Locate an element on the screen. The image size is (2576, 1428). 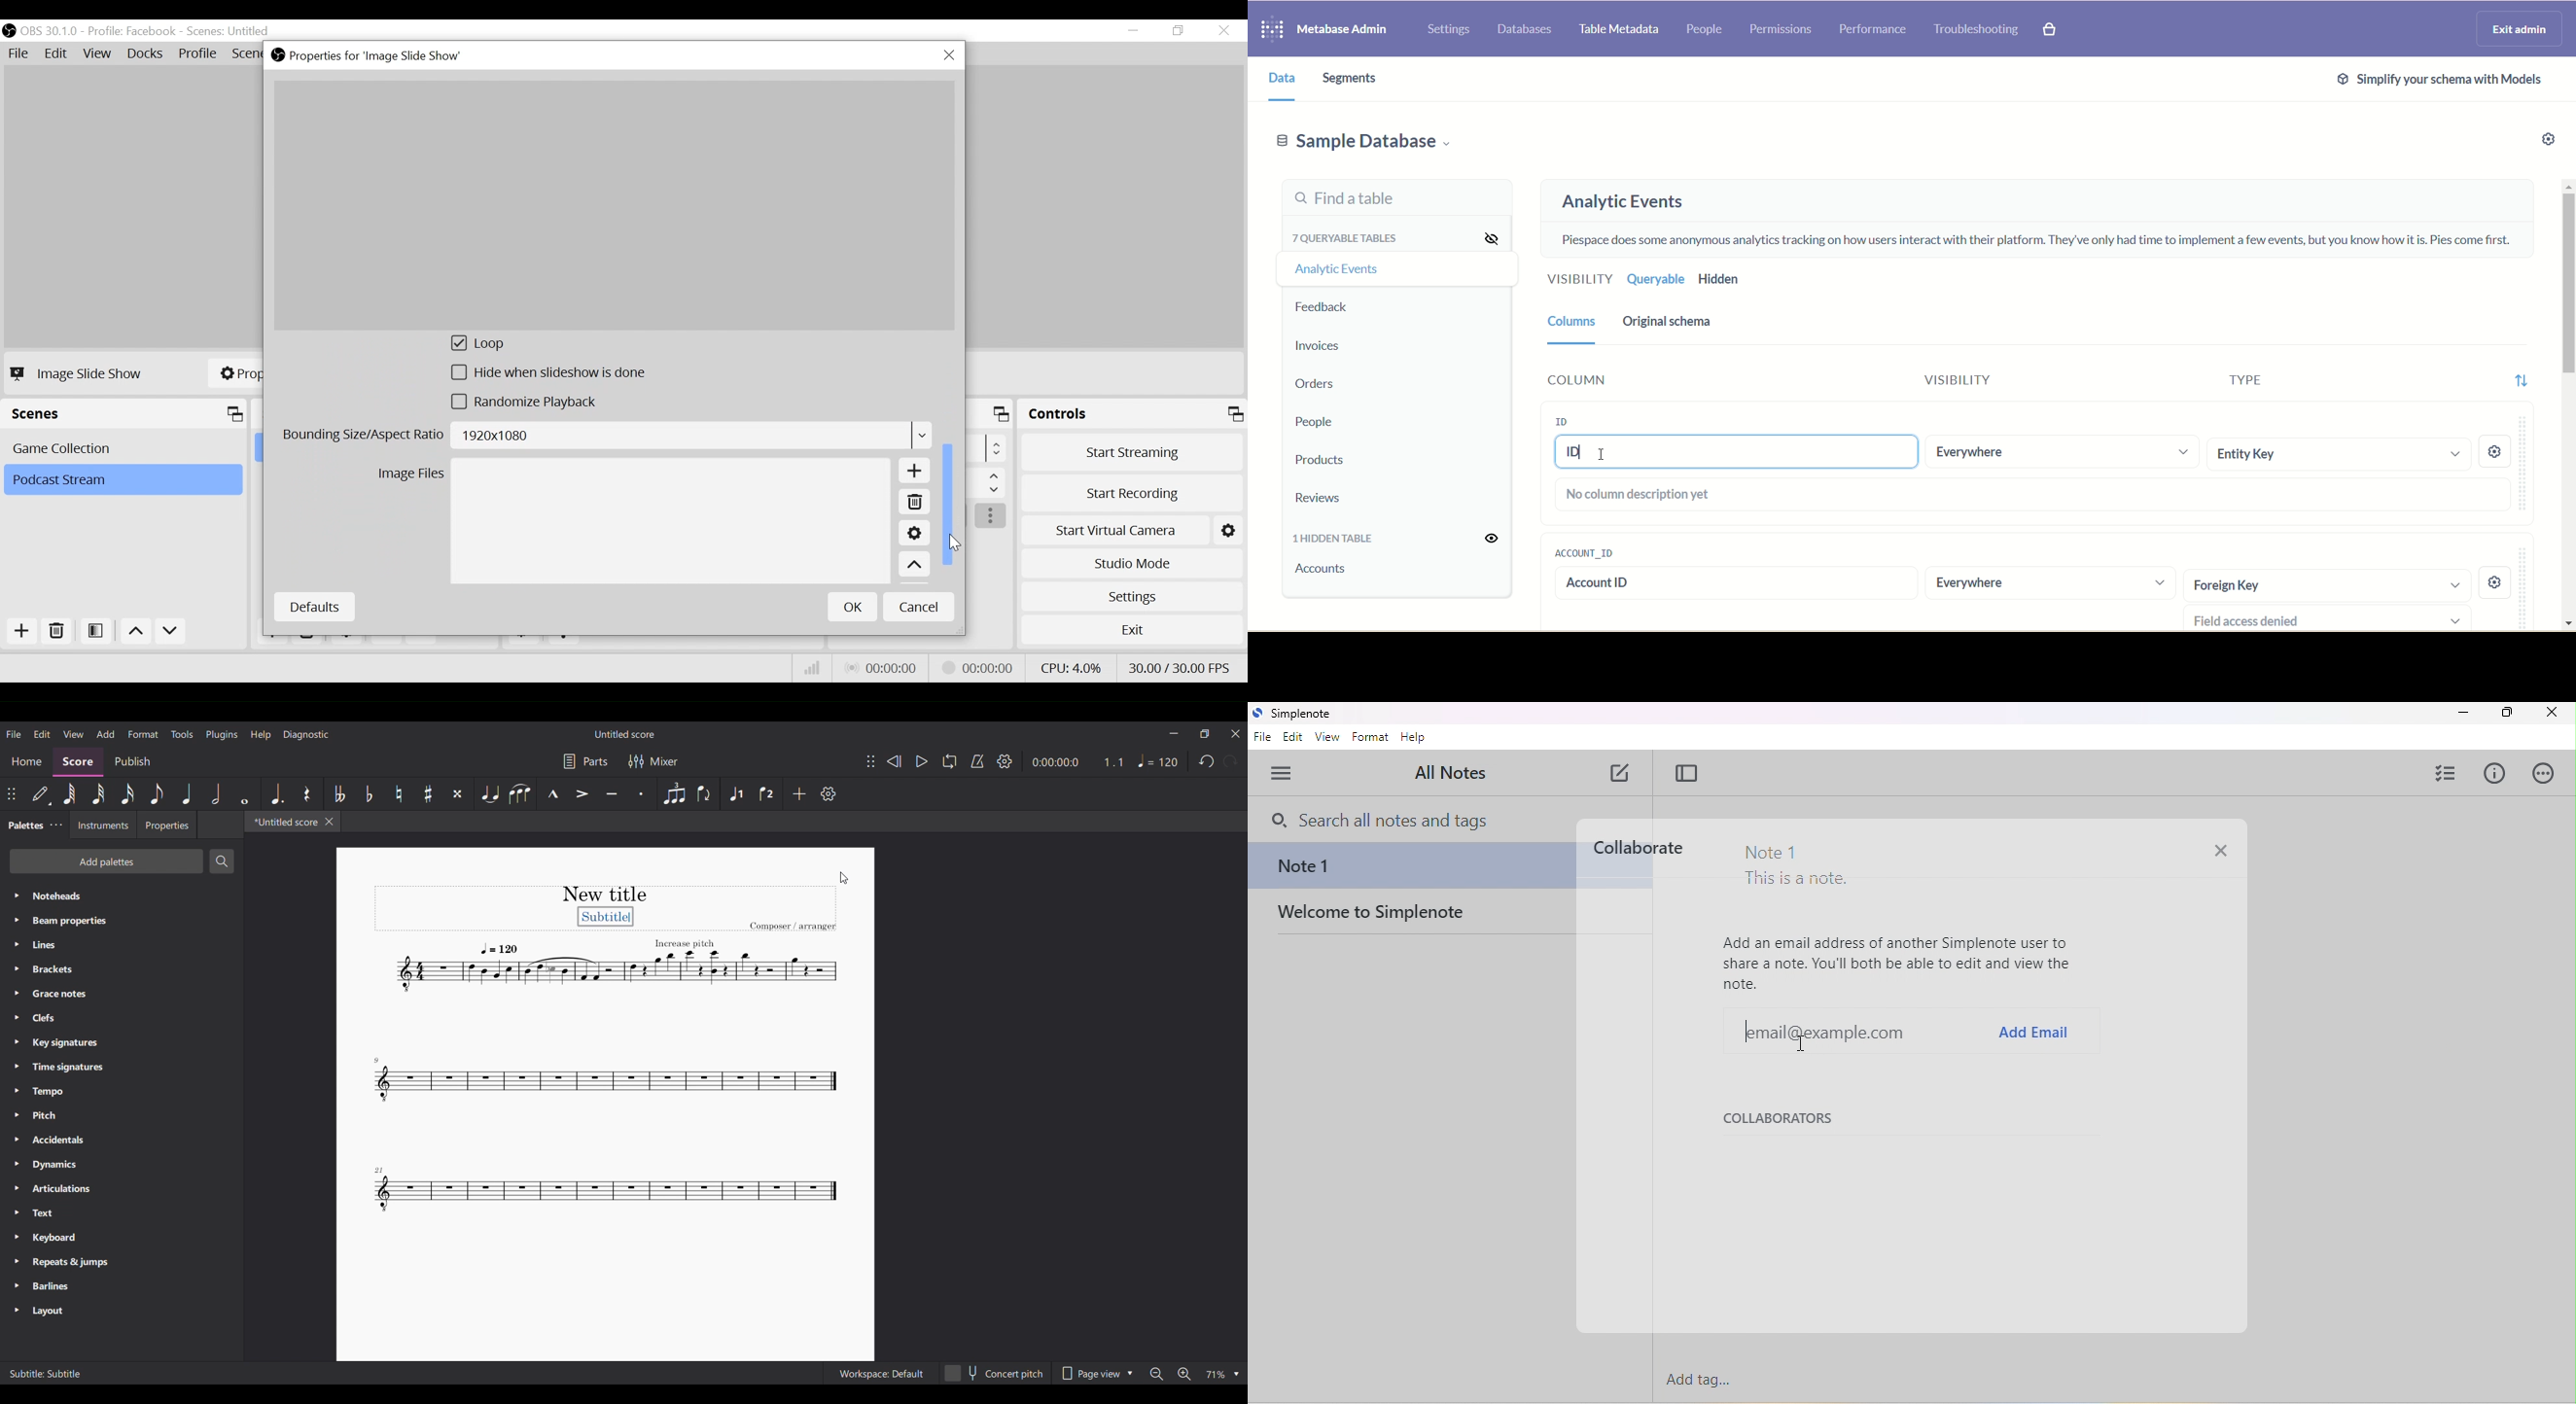
Move Down is located at coordinates (170, 633).